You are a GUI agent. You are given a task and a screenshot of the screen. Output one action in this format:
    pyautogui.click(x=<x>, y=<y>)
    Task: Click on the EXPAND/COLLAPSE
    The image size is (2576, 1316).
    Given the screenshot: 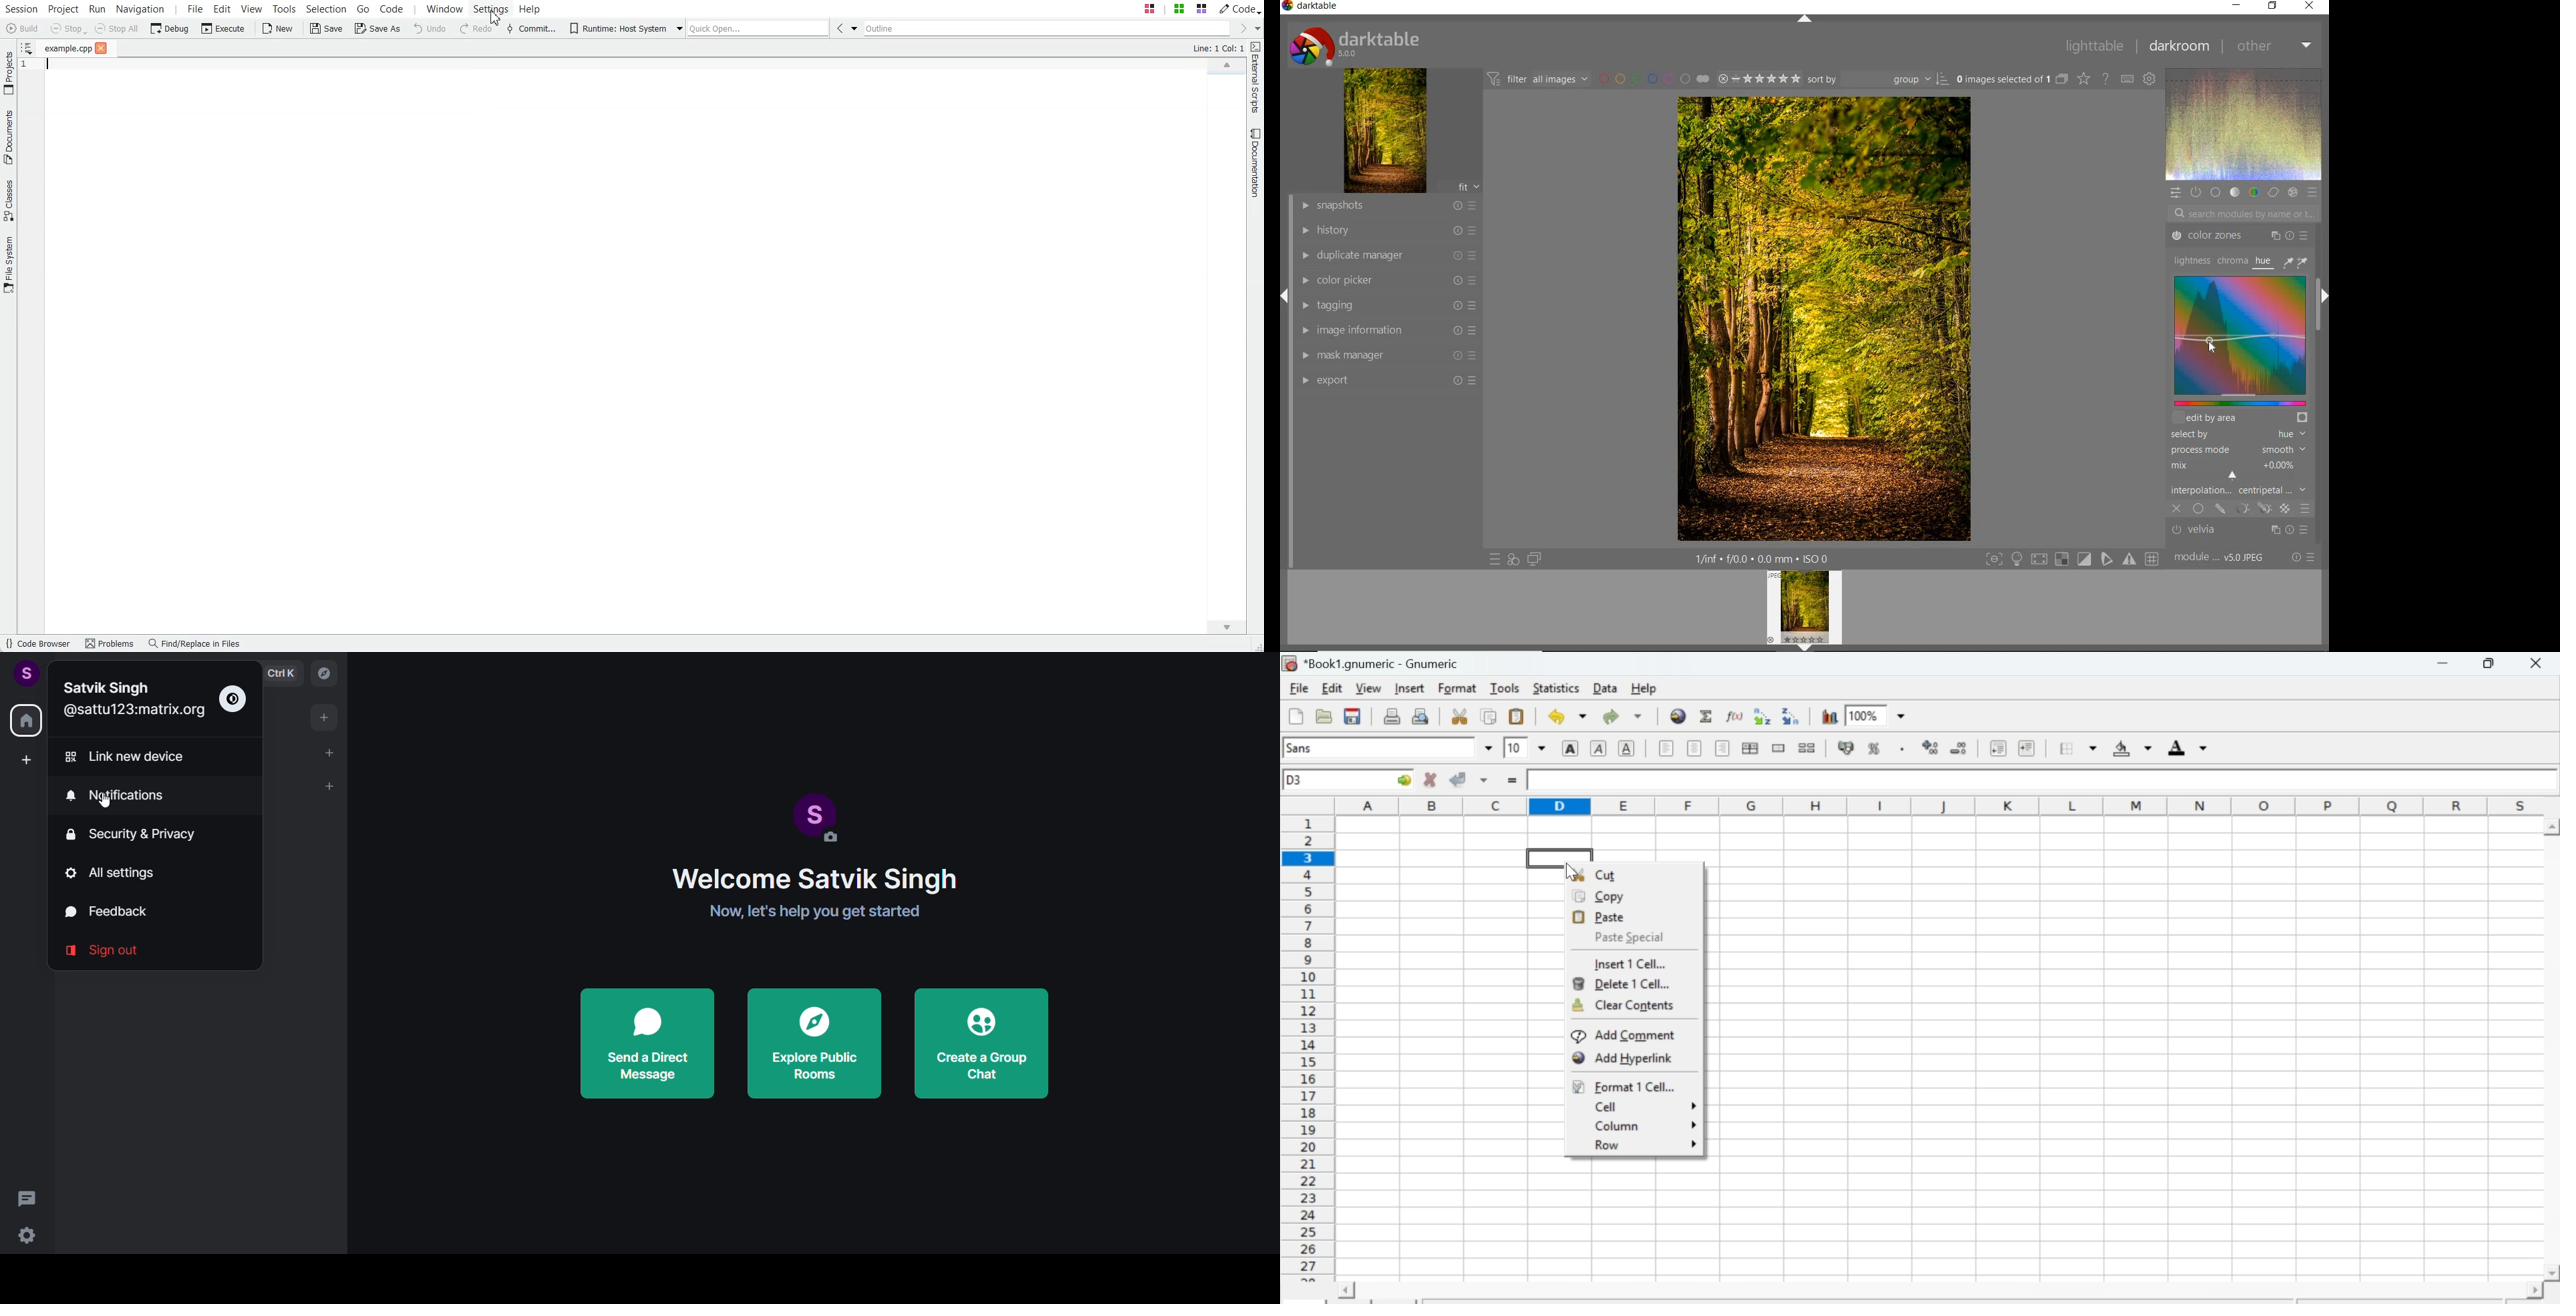 What is the action you would take?
    pyautogui.click(x=2323, y=297)
    